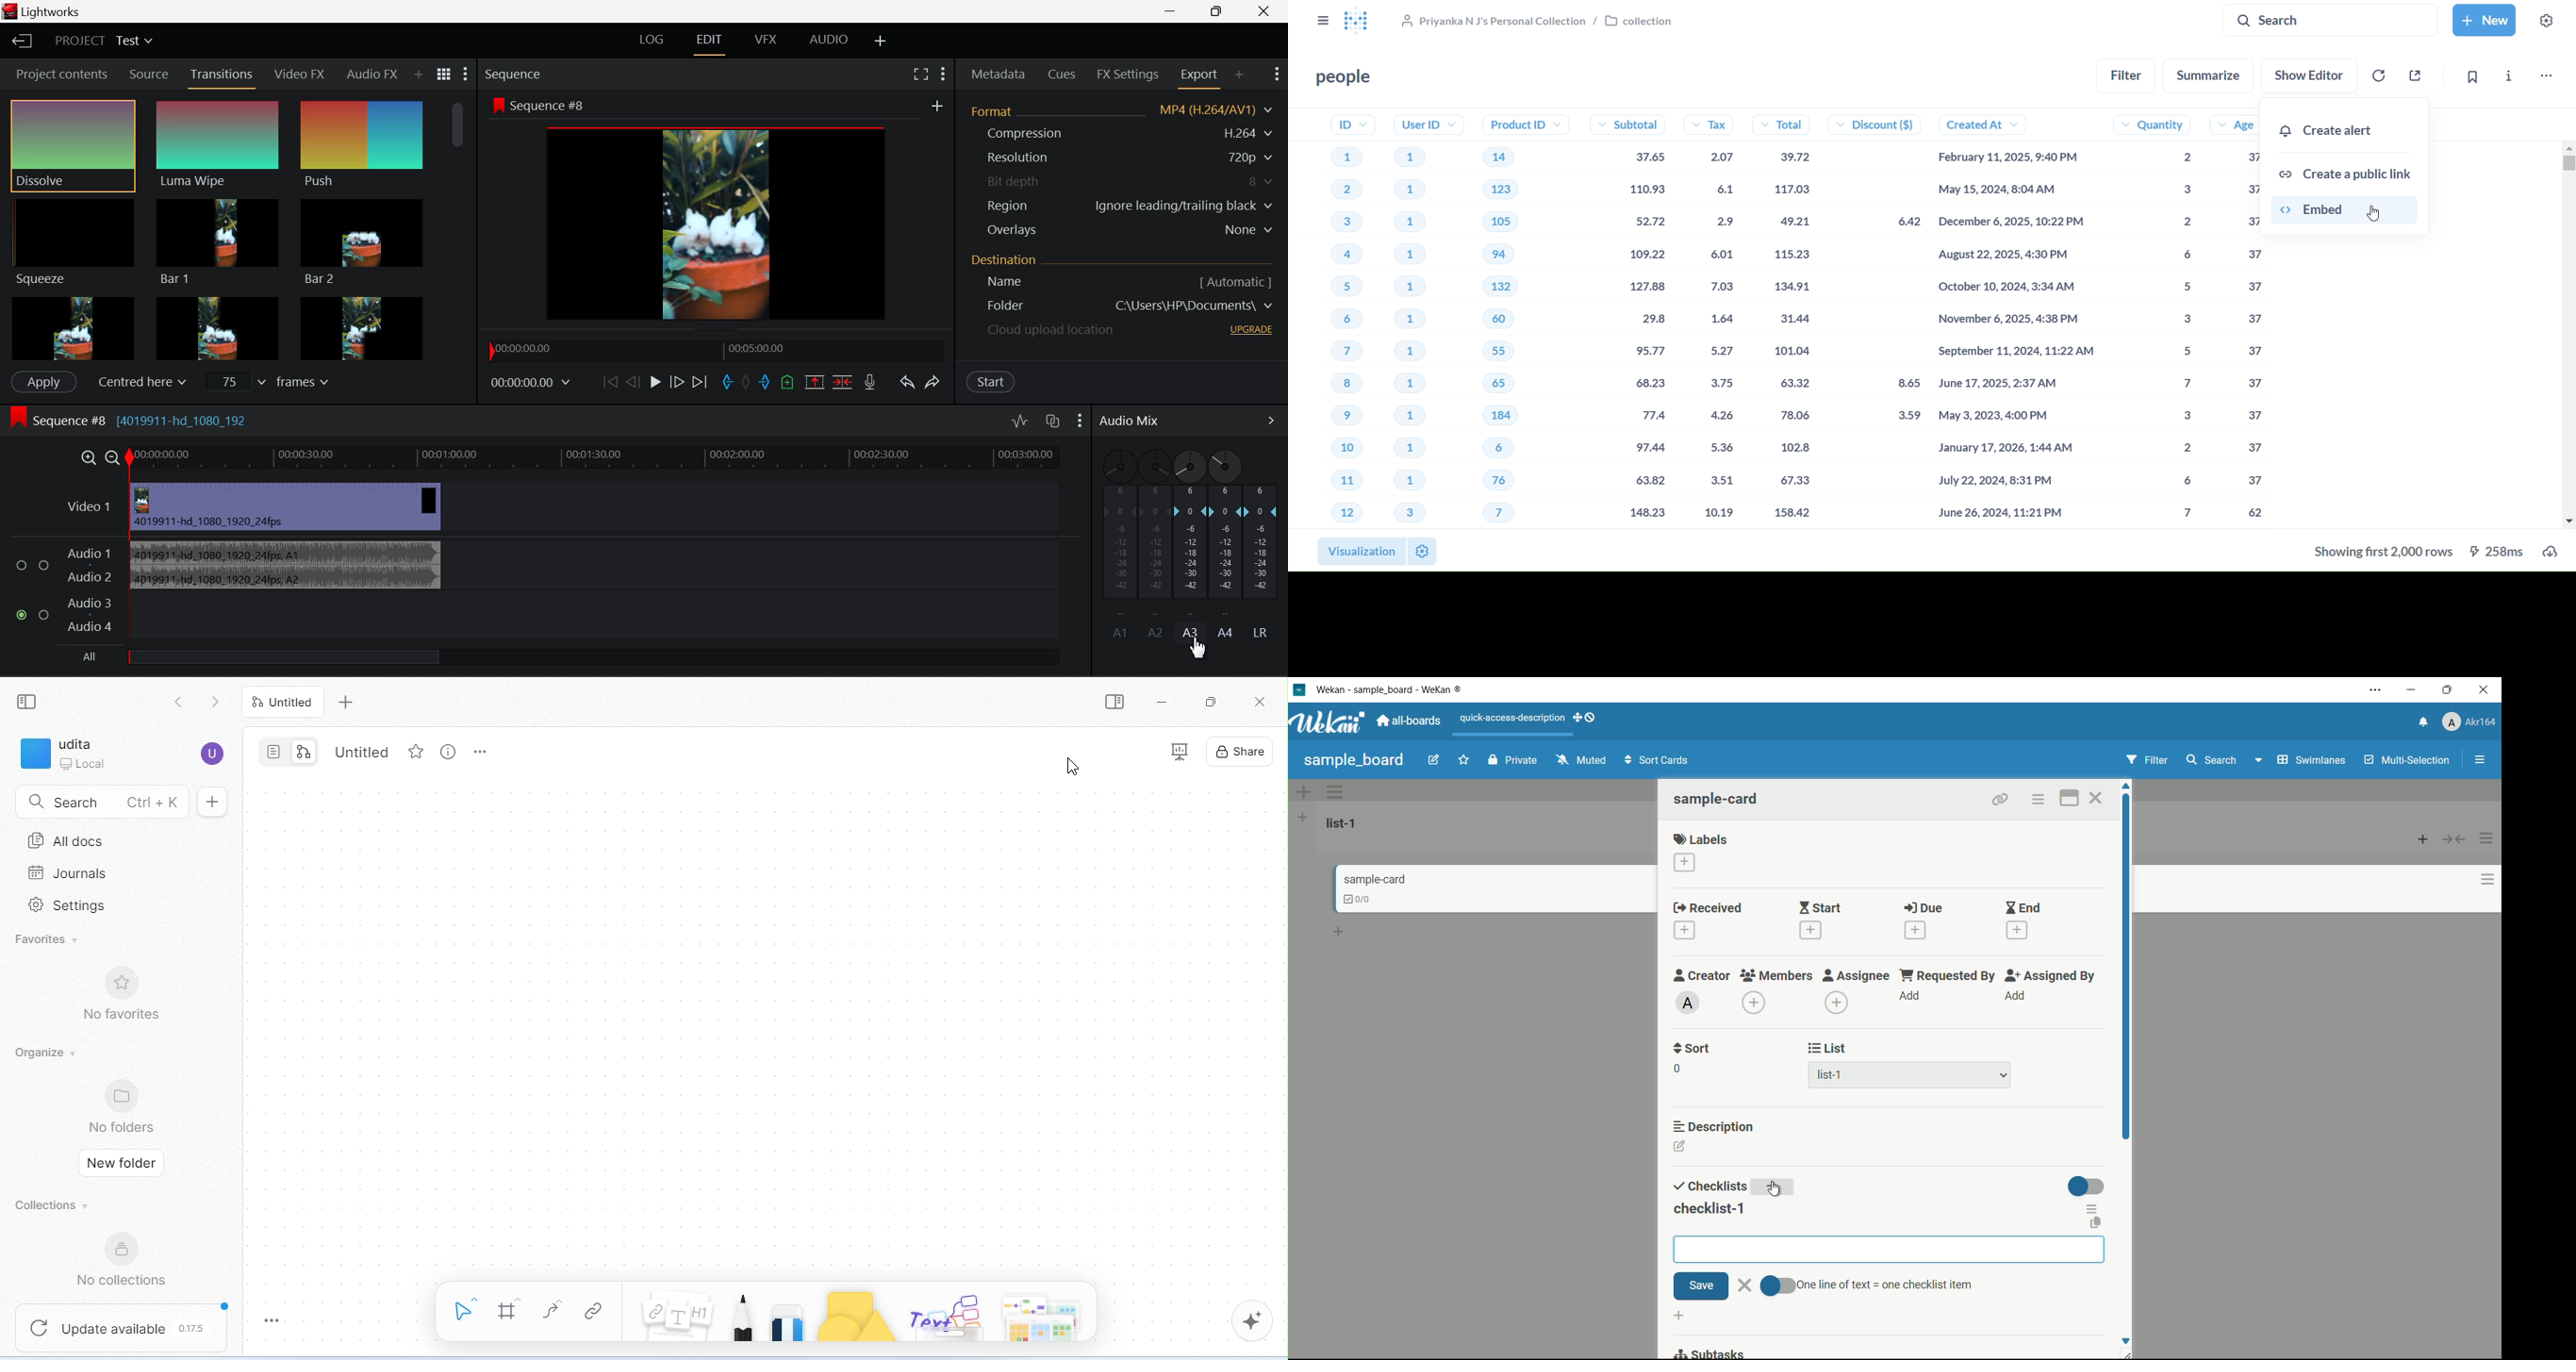 The width and height of the screenshot is (2576, 1372). I want to click on copy text to clipboard, so click(2097, 1224).